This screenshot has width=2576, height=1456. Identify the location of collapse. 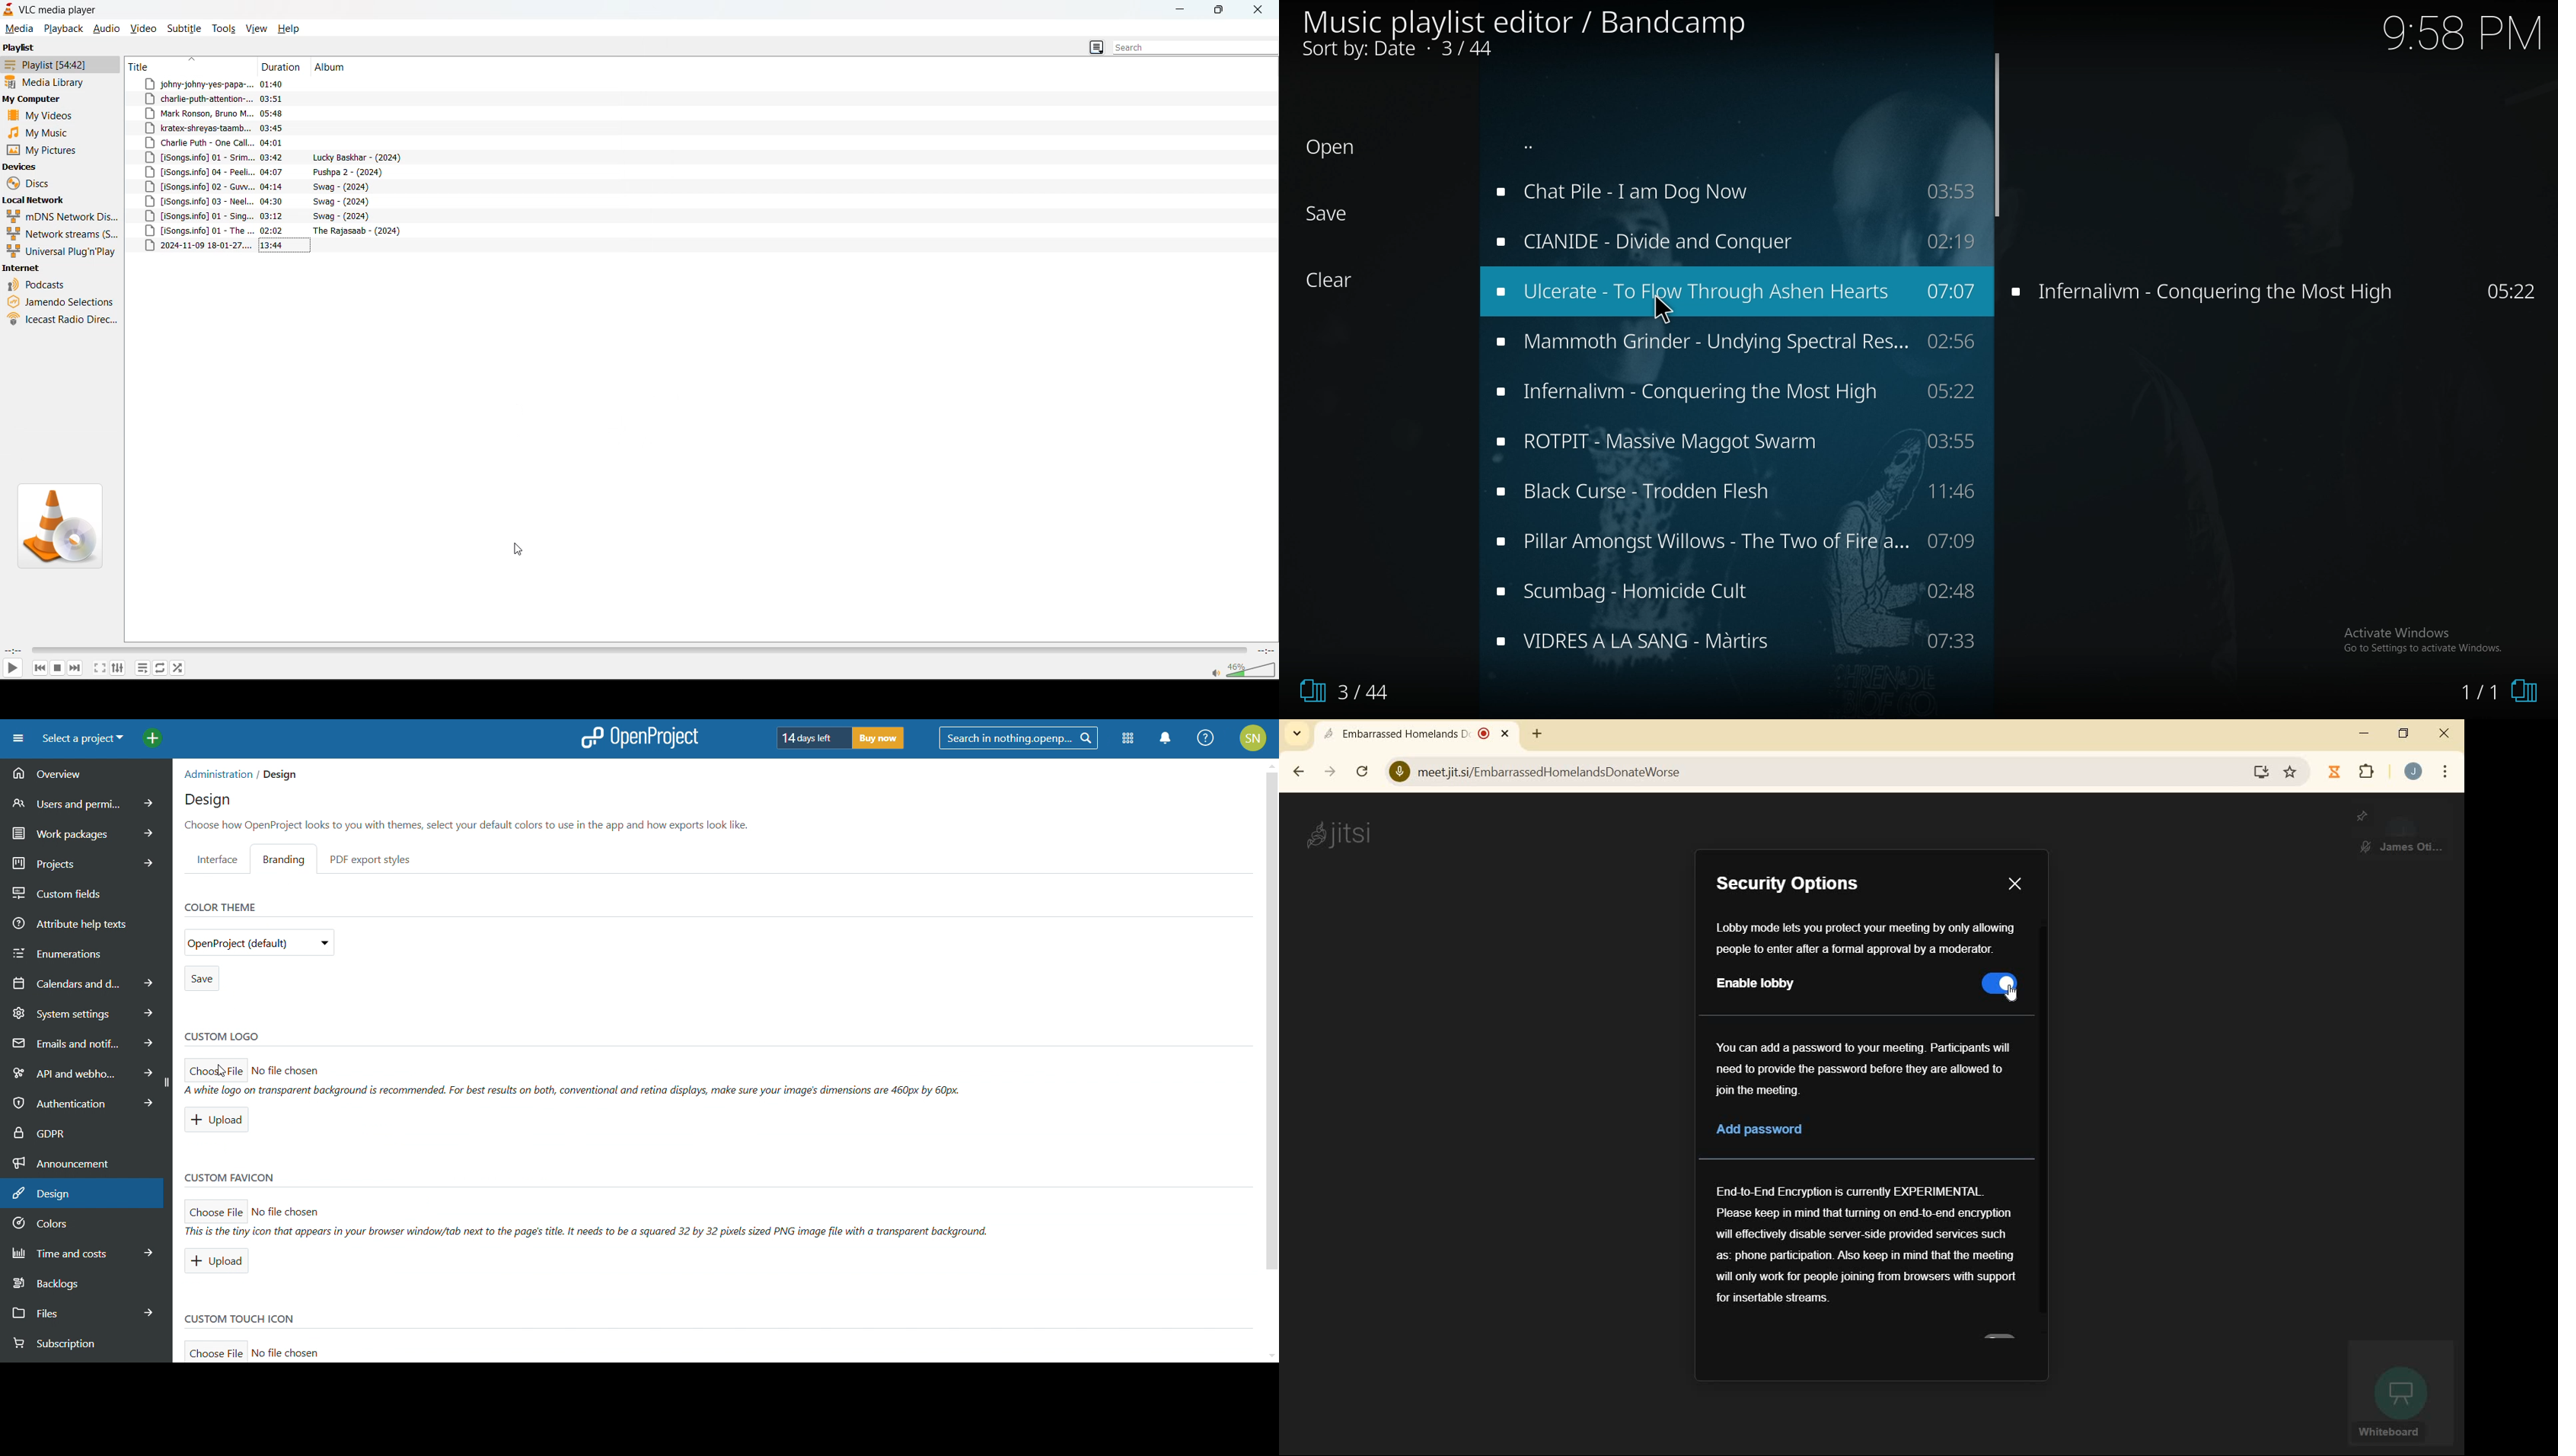
(166, 1082).